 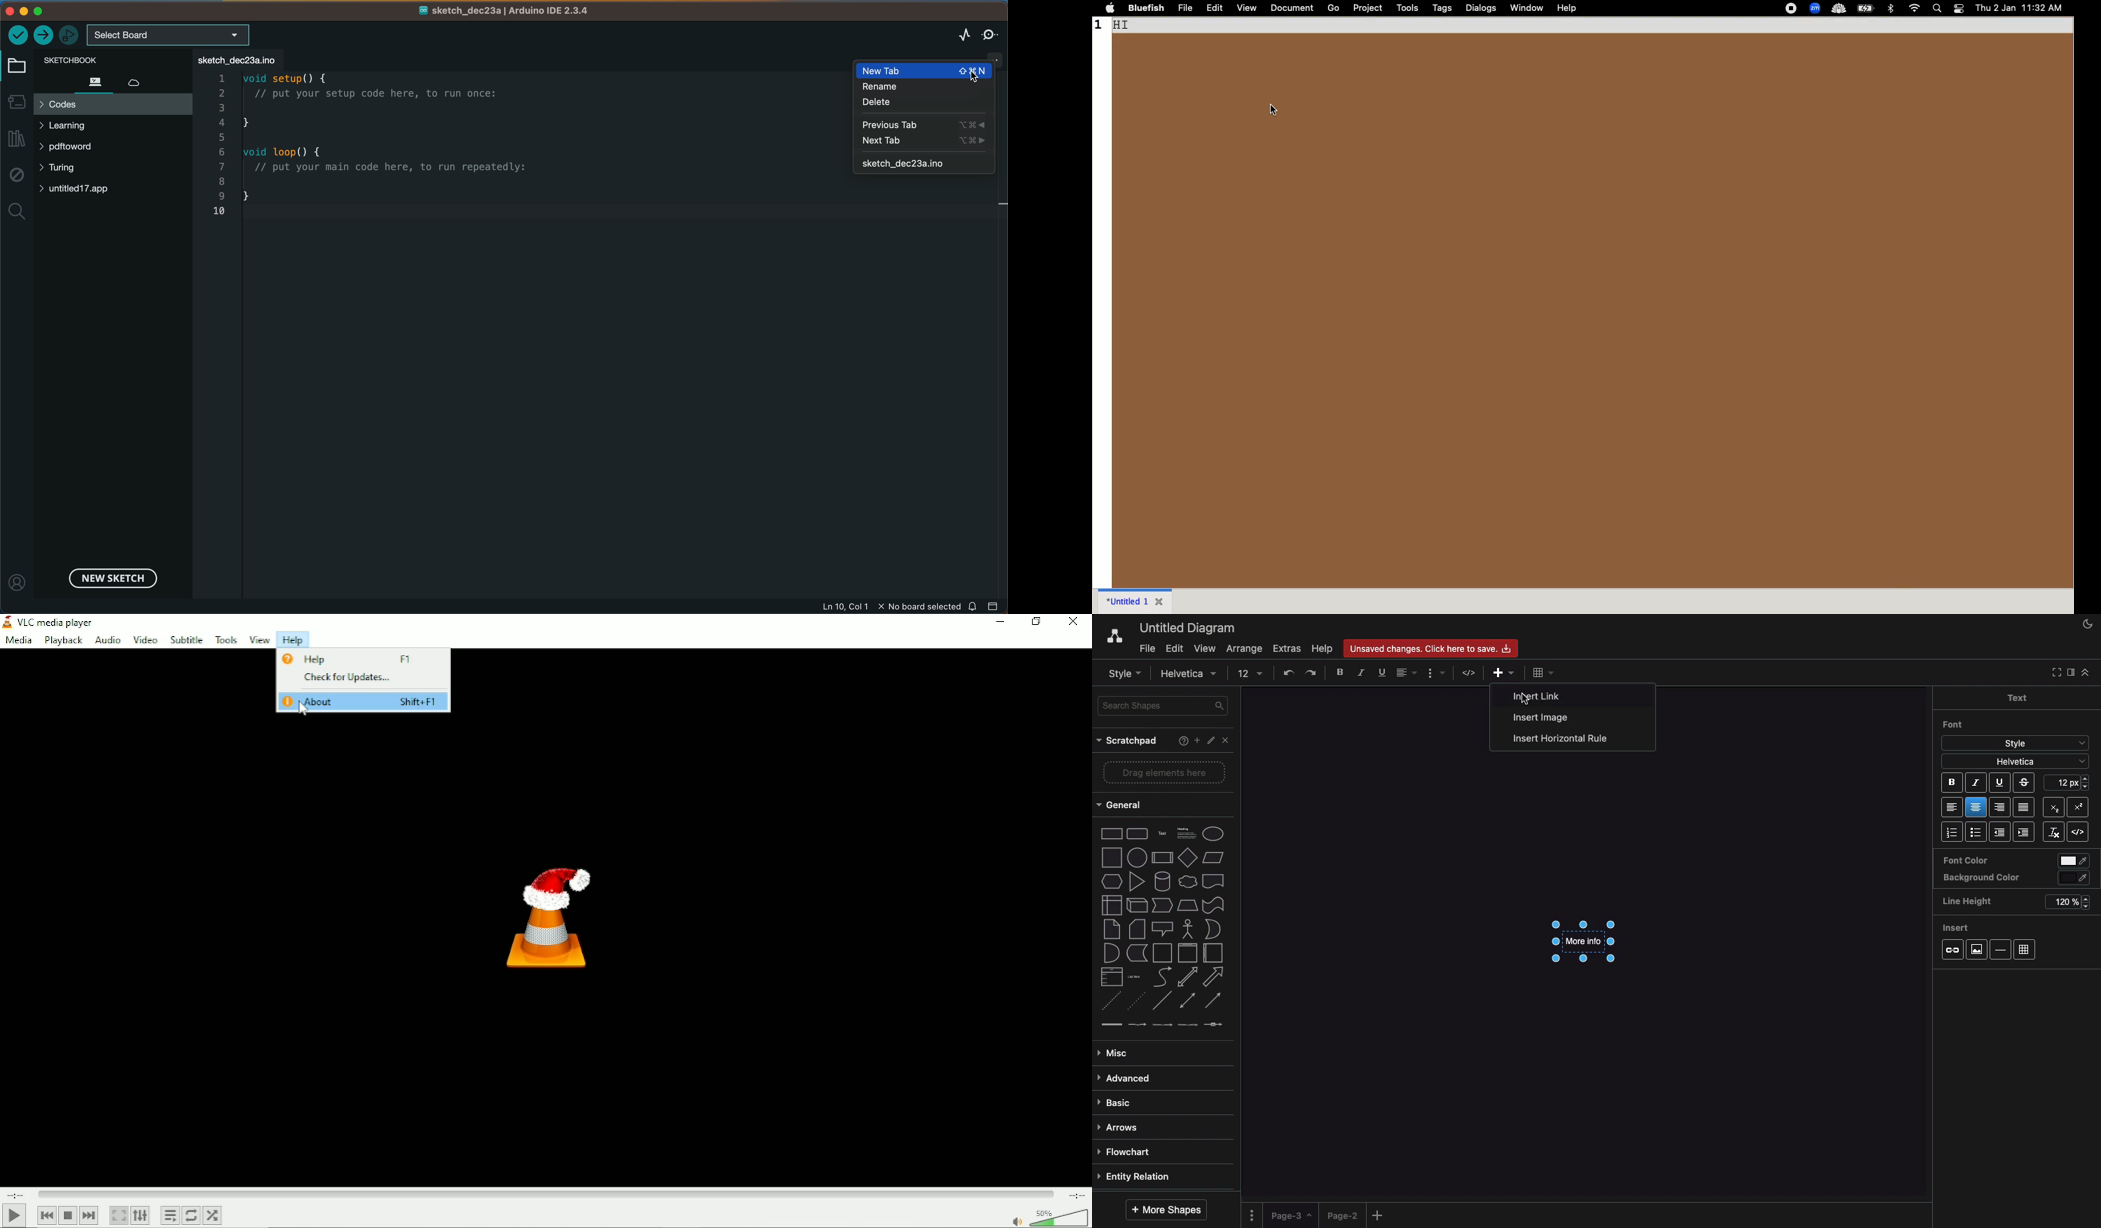 I want to click on codes, so click(x=112, y=104).